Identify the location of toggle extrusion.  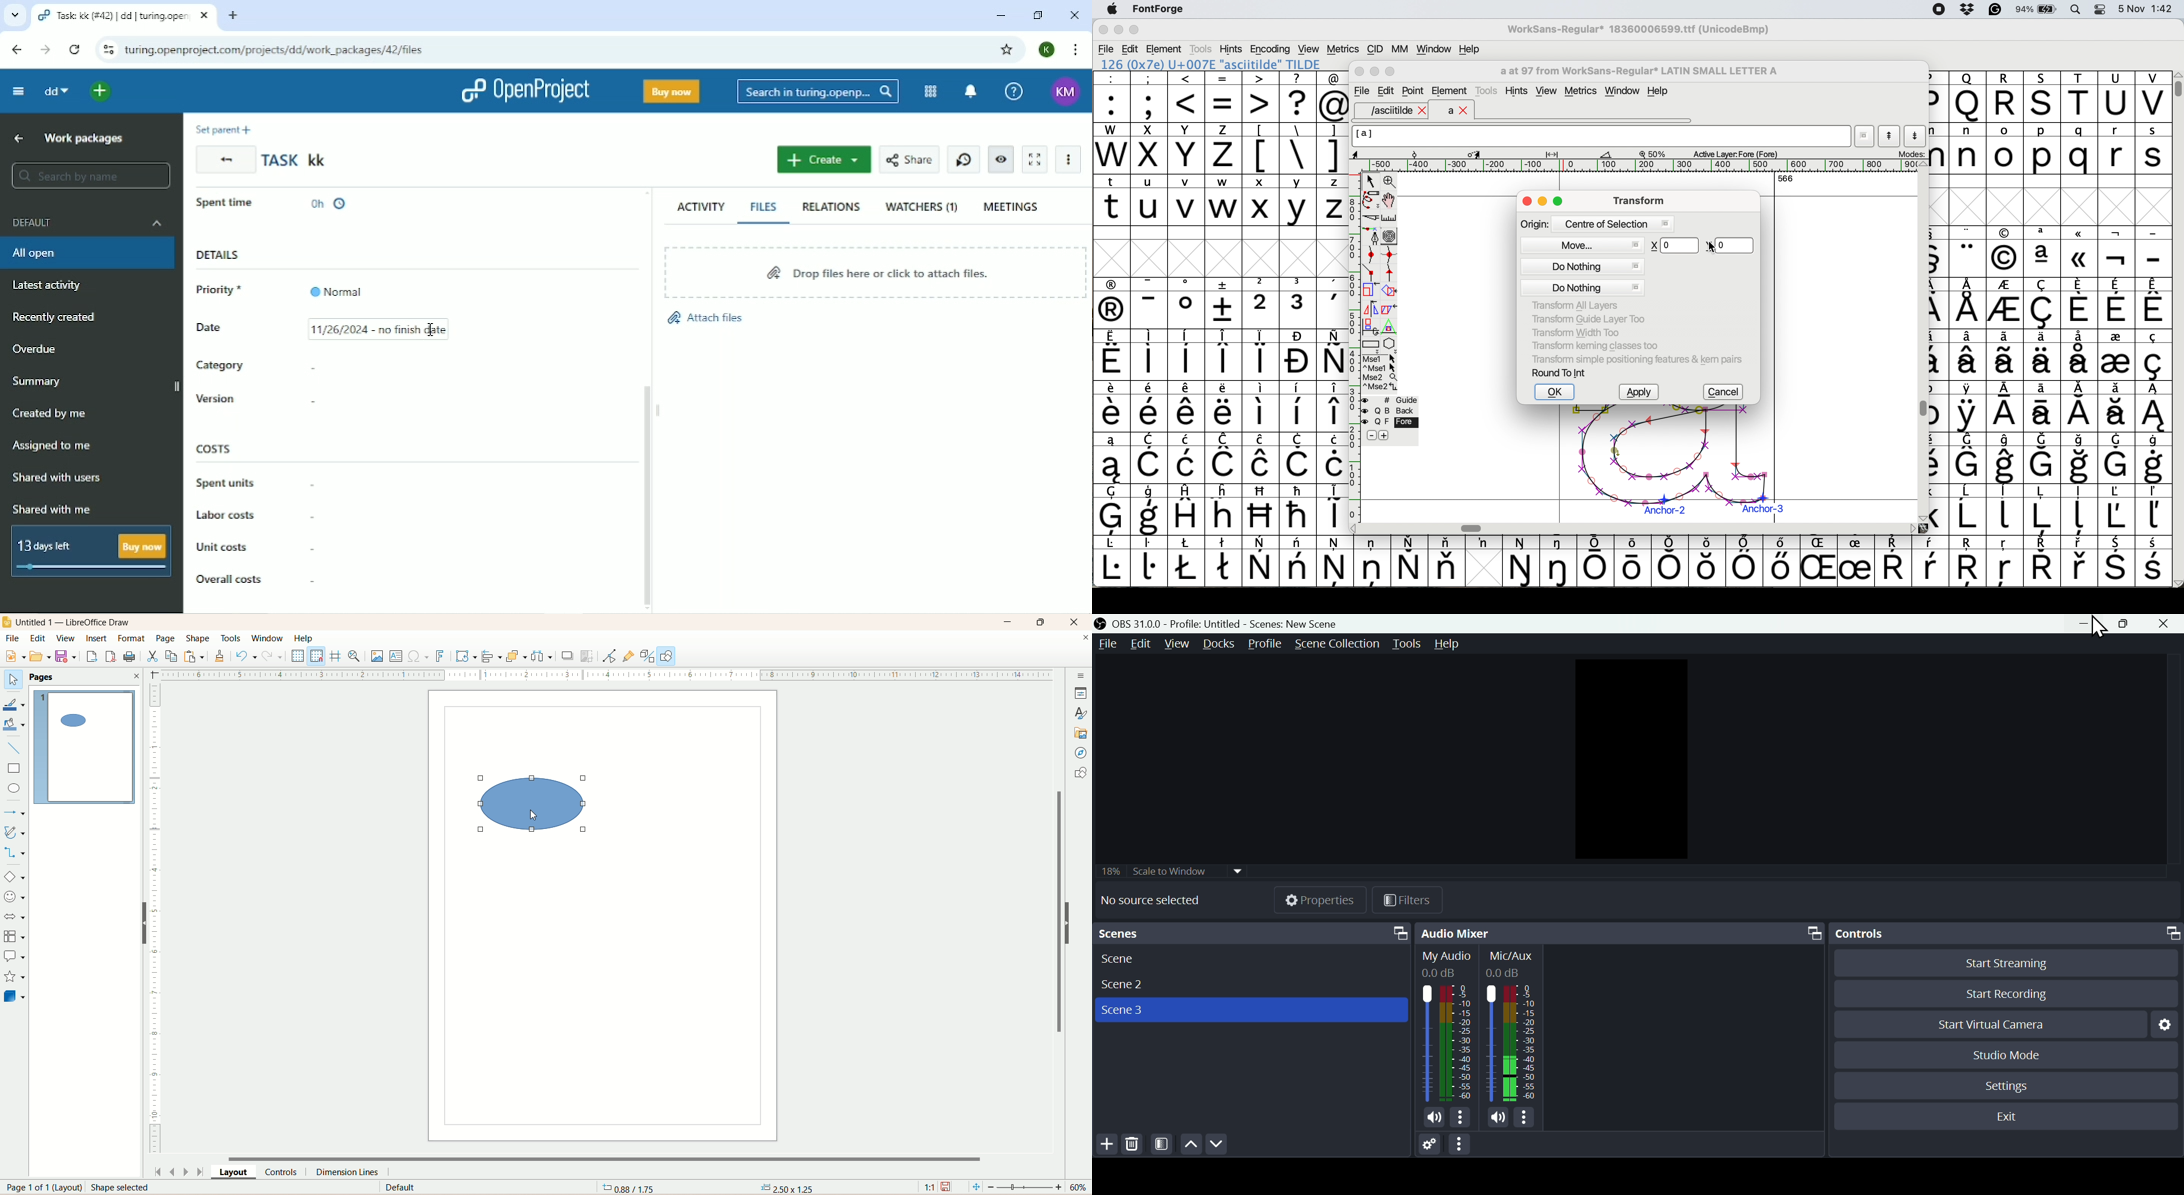
(649, 657).